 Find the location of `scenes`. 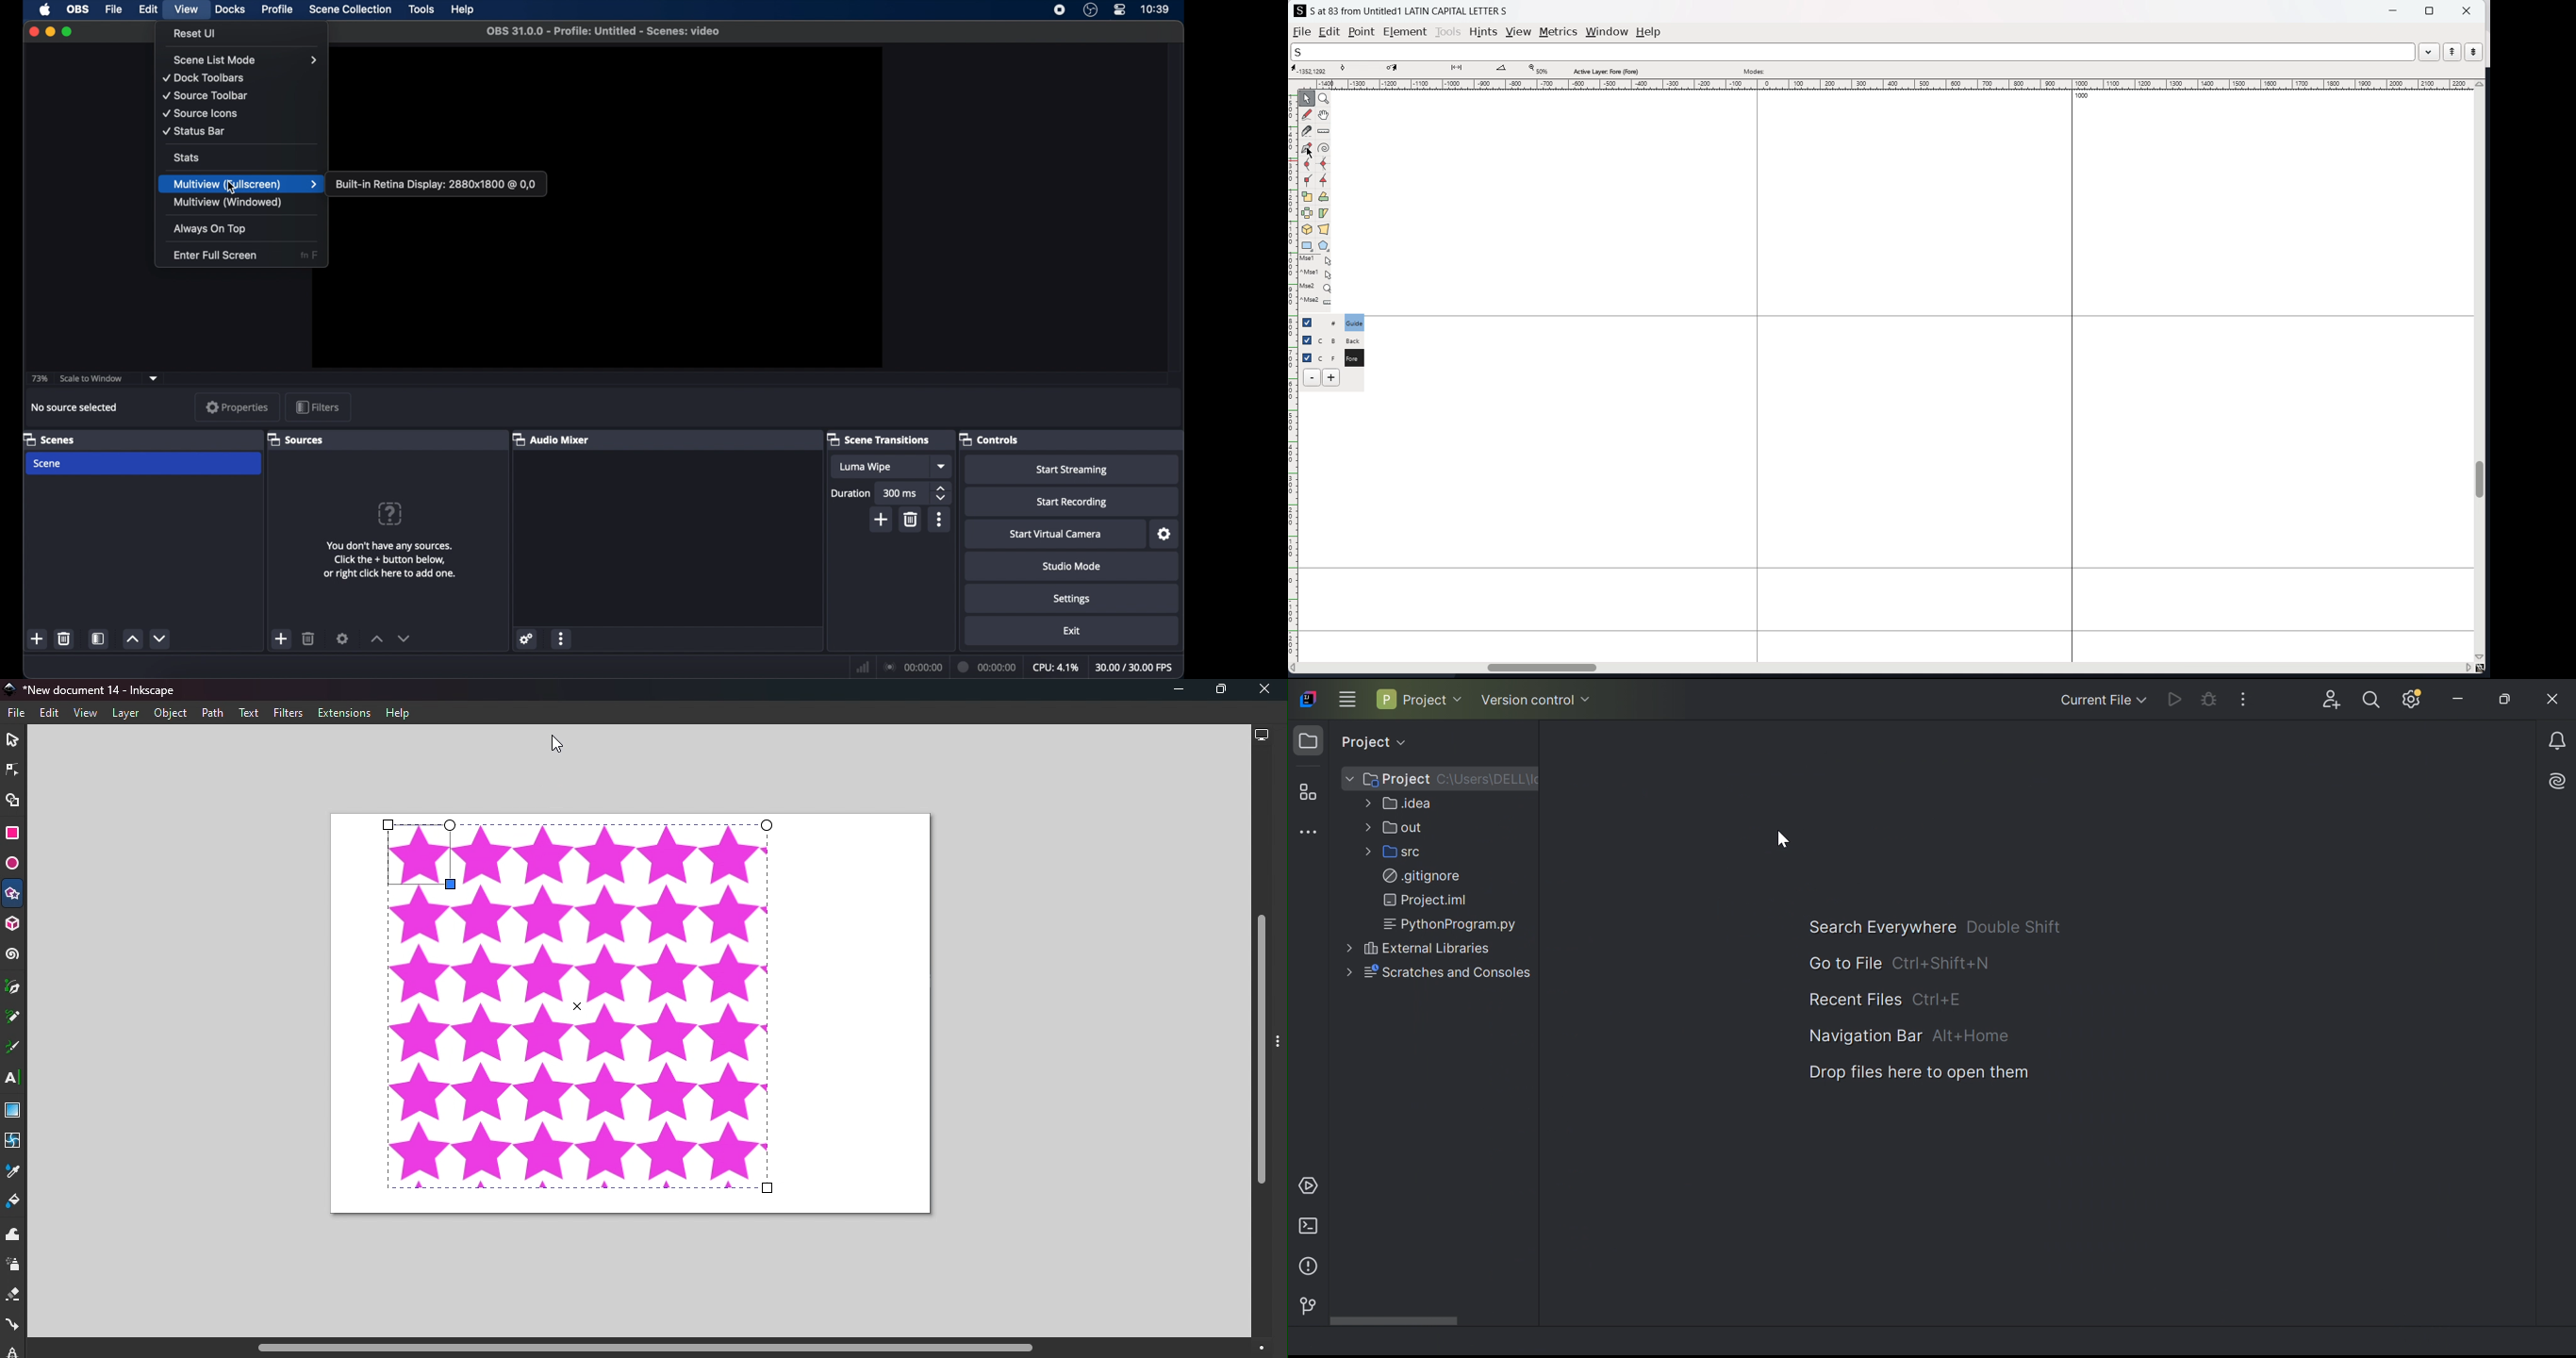

scenes is located at coordinates (48, 439).